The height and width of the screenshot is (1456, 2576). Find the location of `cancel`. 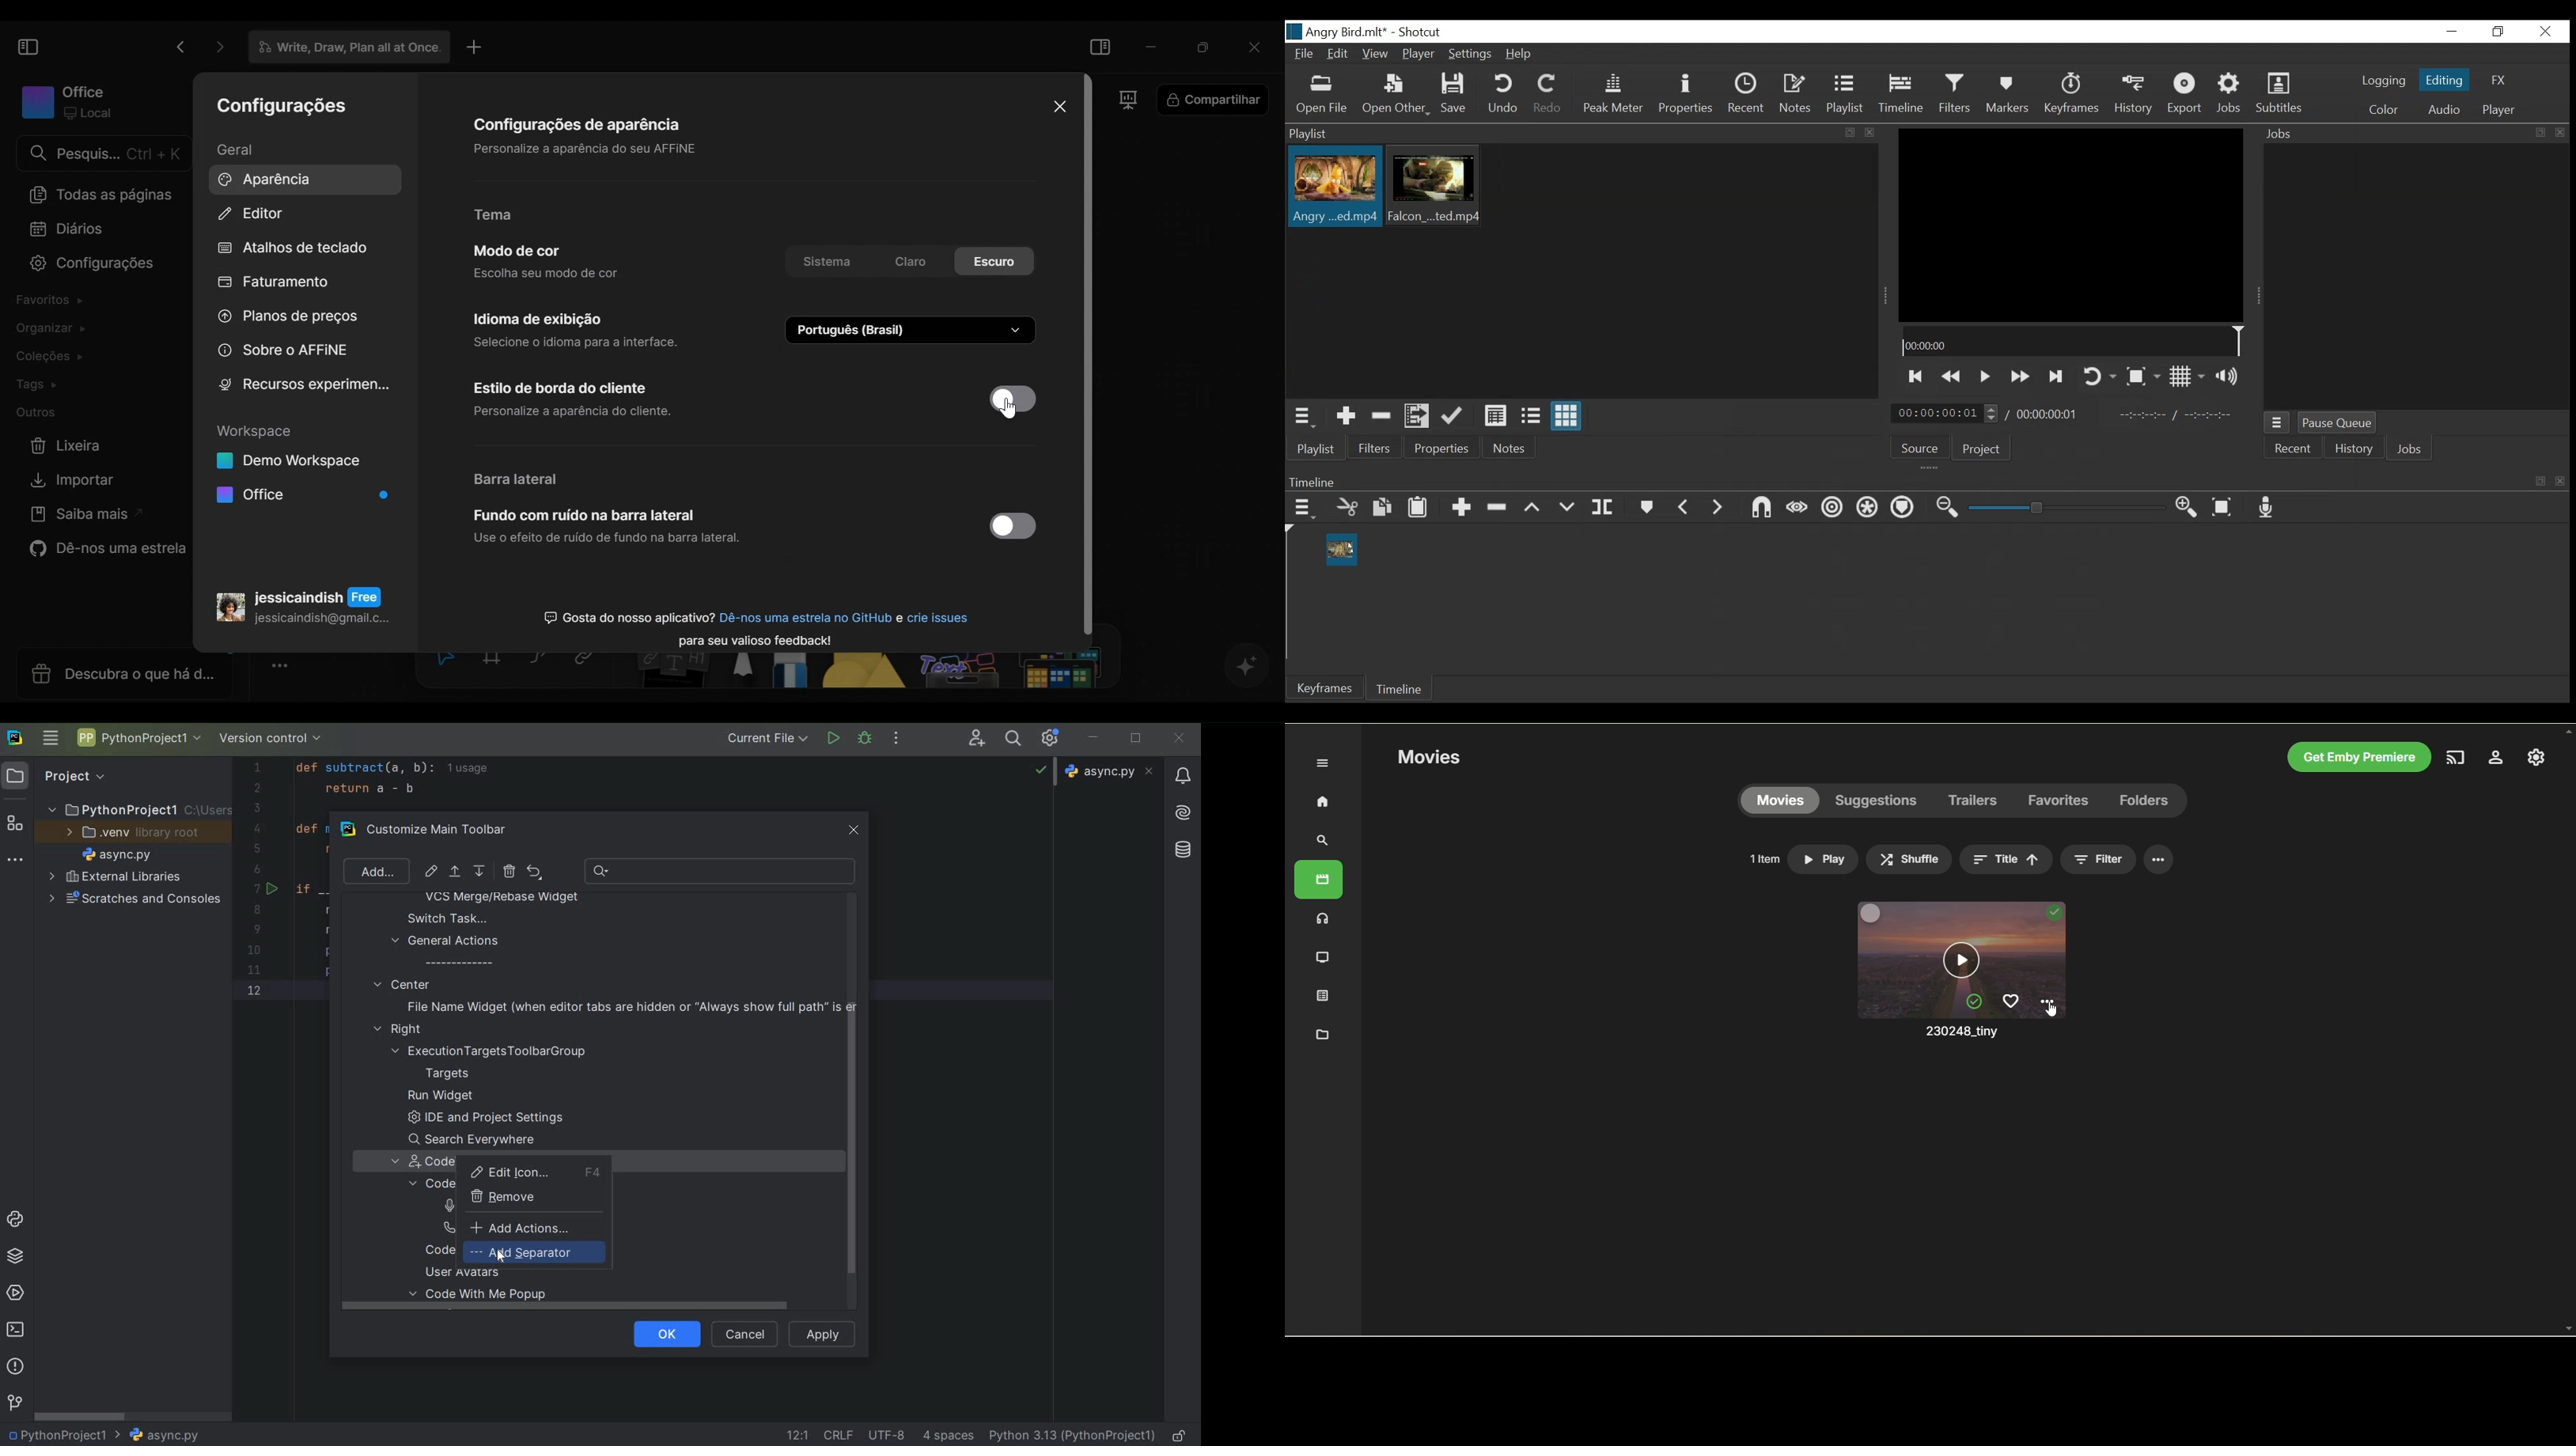

cancel is located at coordinates (742, 1335).